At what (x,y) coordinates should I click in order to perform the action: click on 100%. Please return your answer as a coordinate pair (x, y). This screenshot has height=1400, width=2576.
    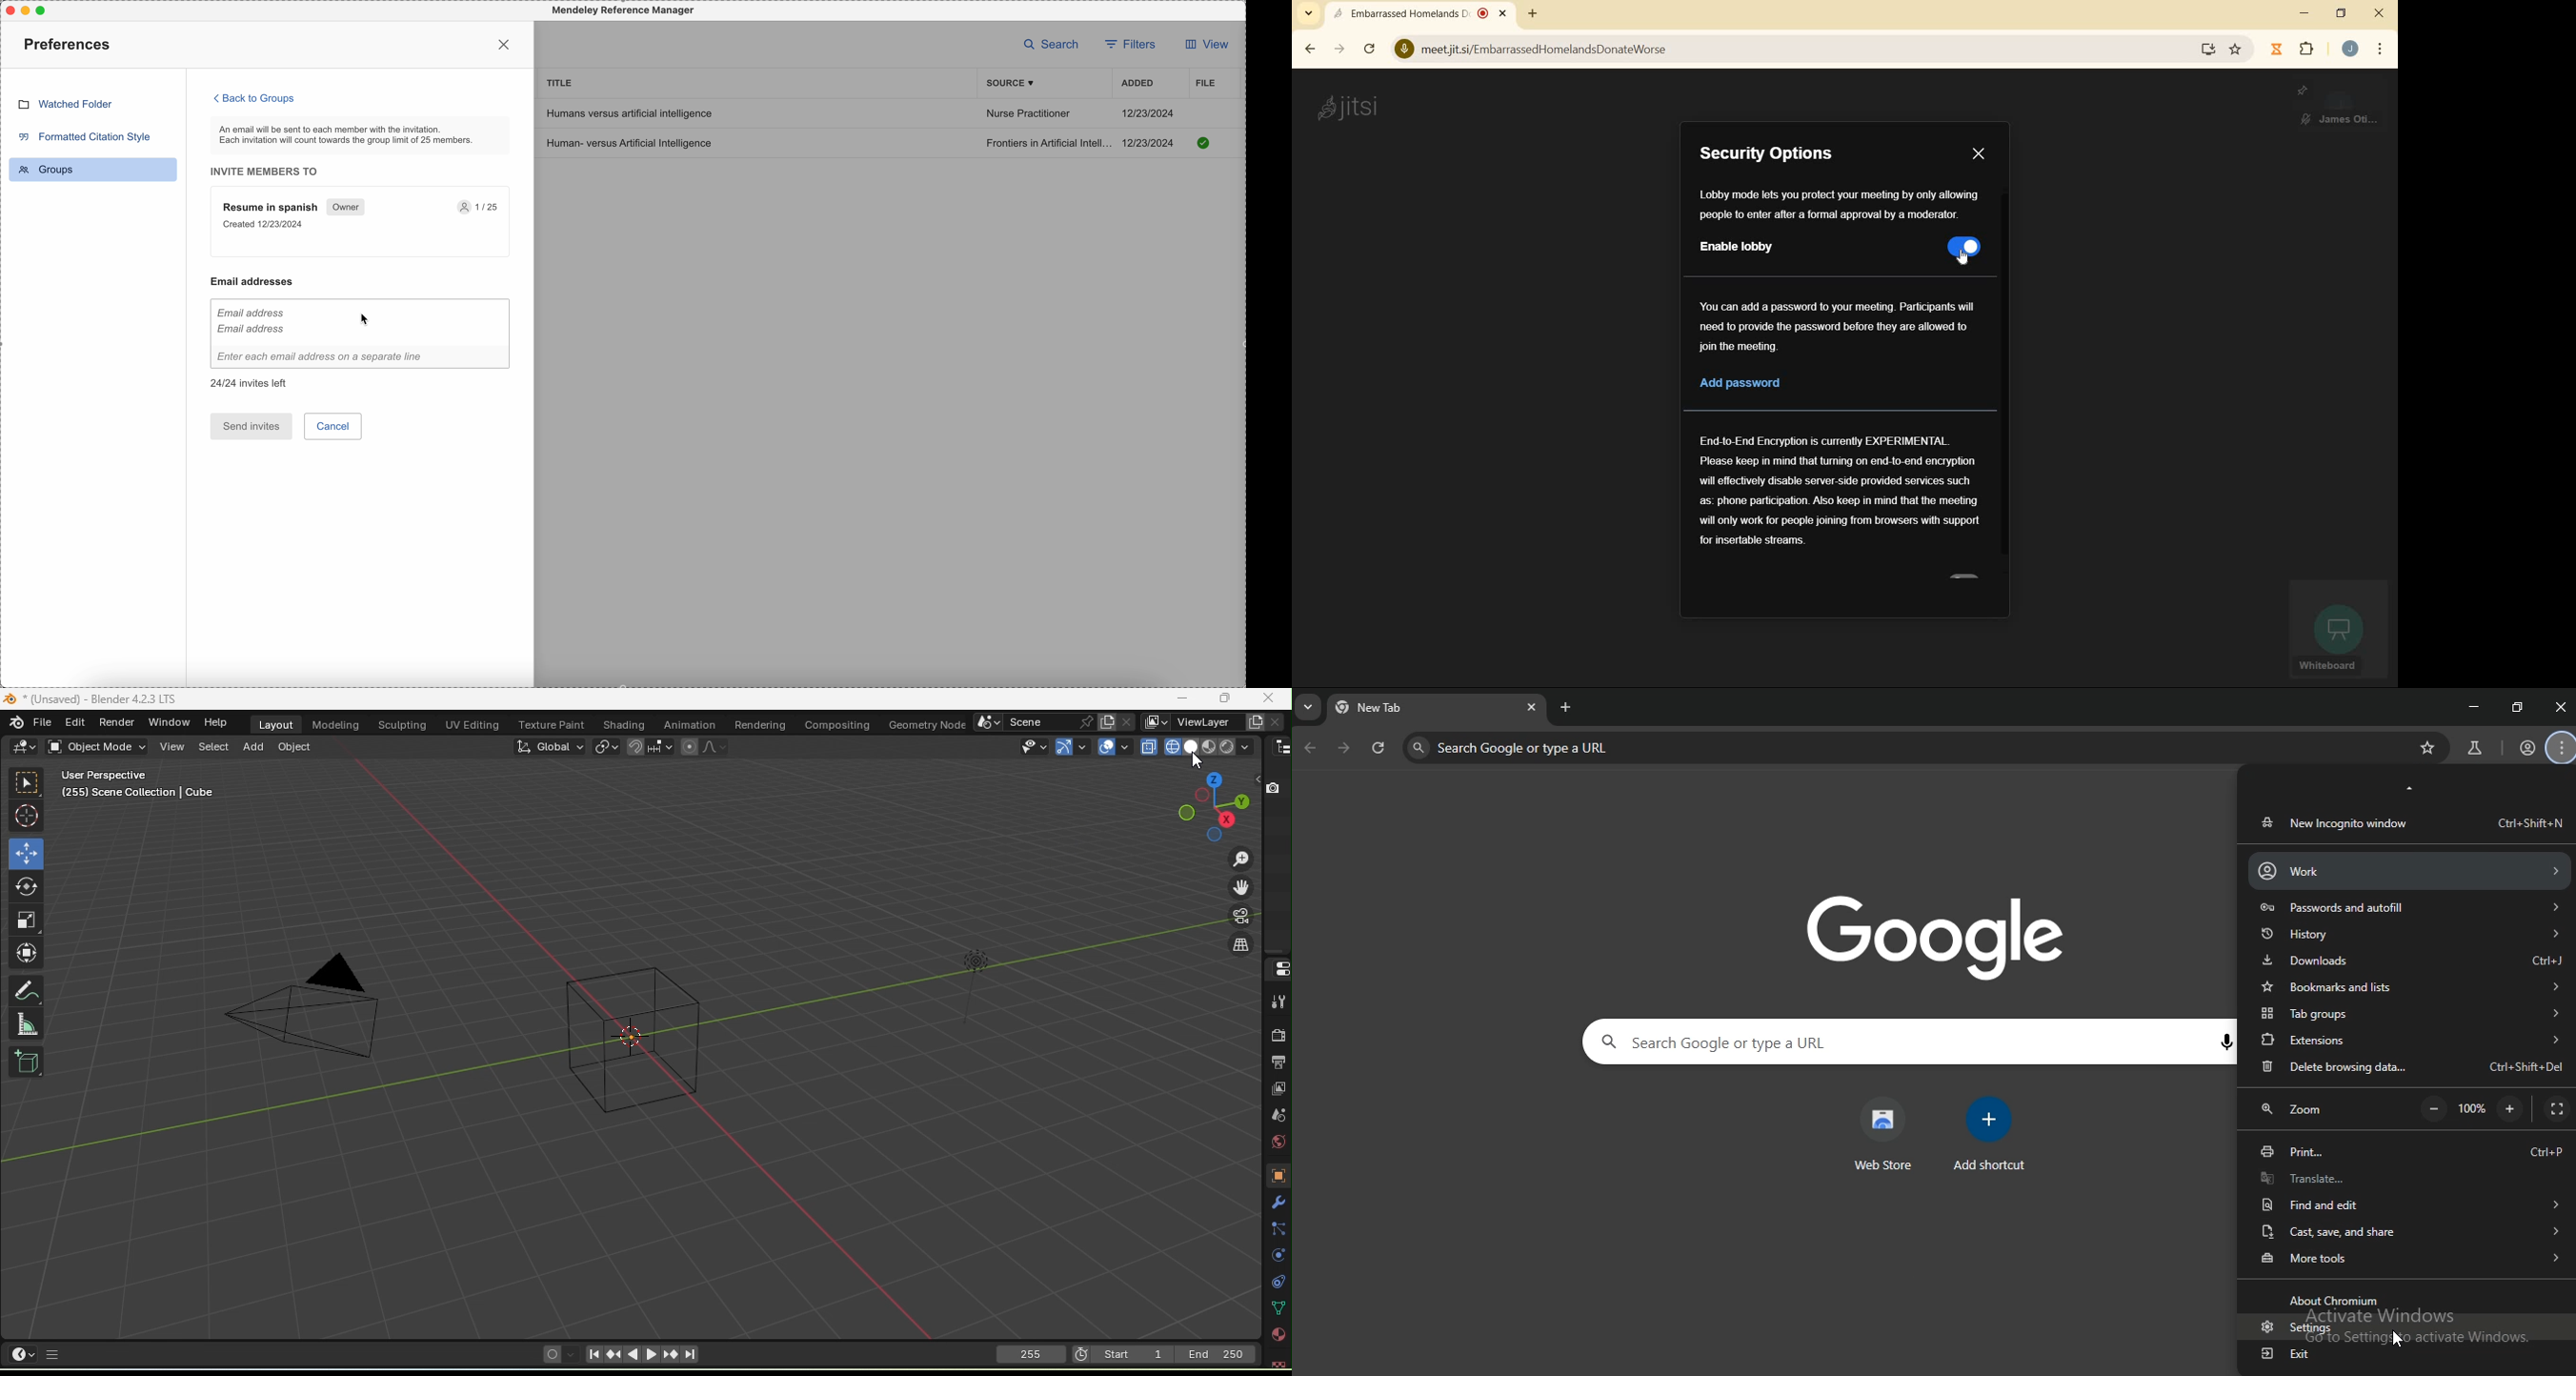
    Looking at the image, I should click on (2476, 1110).